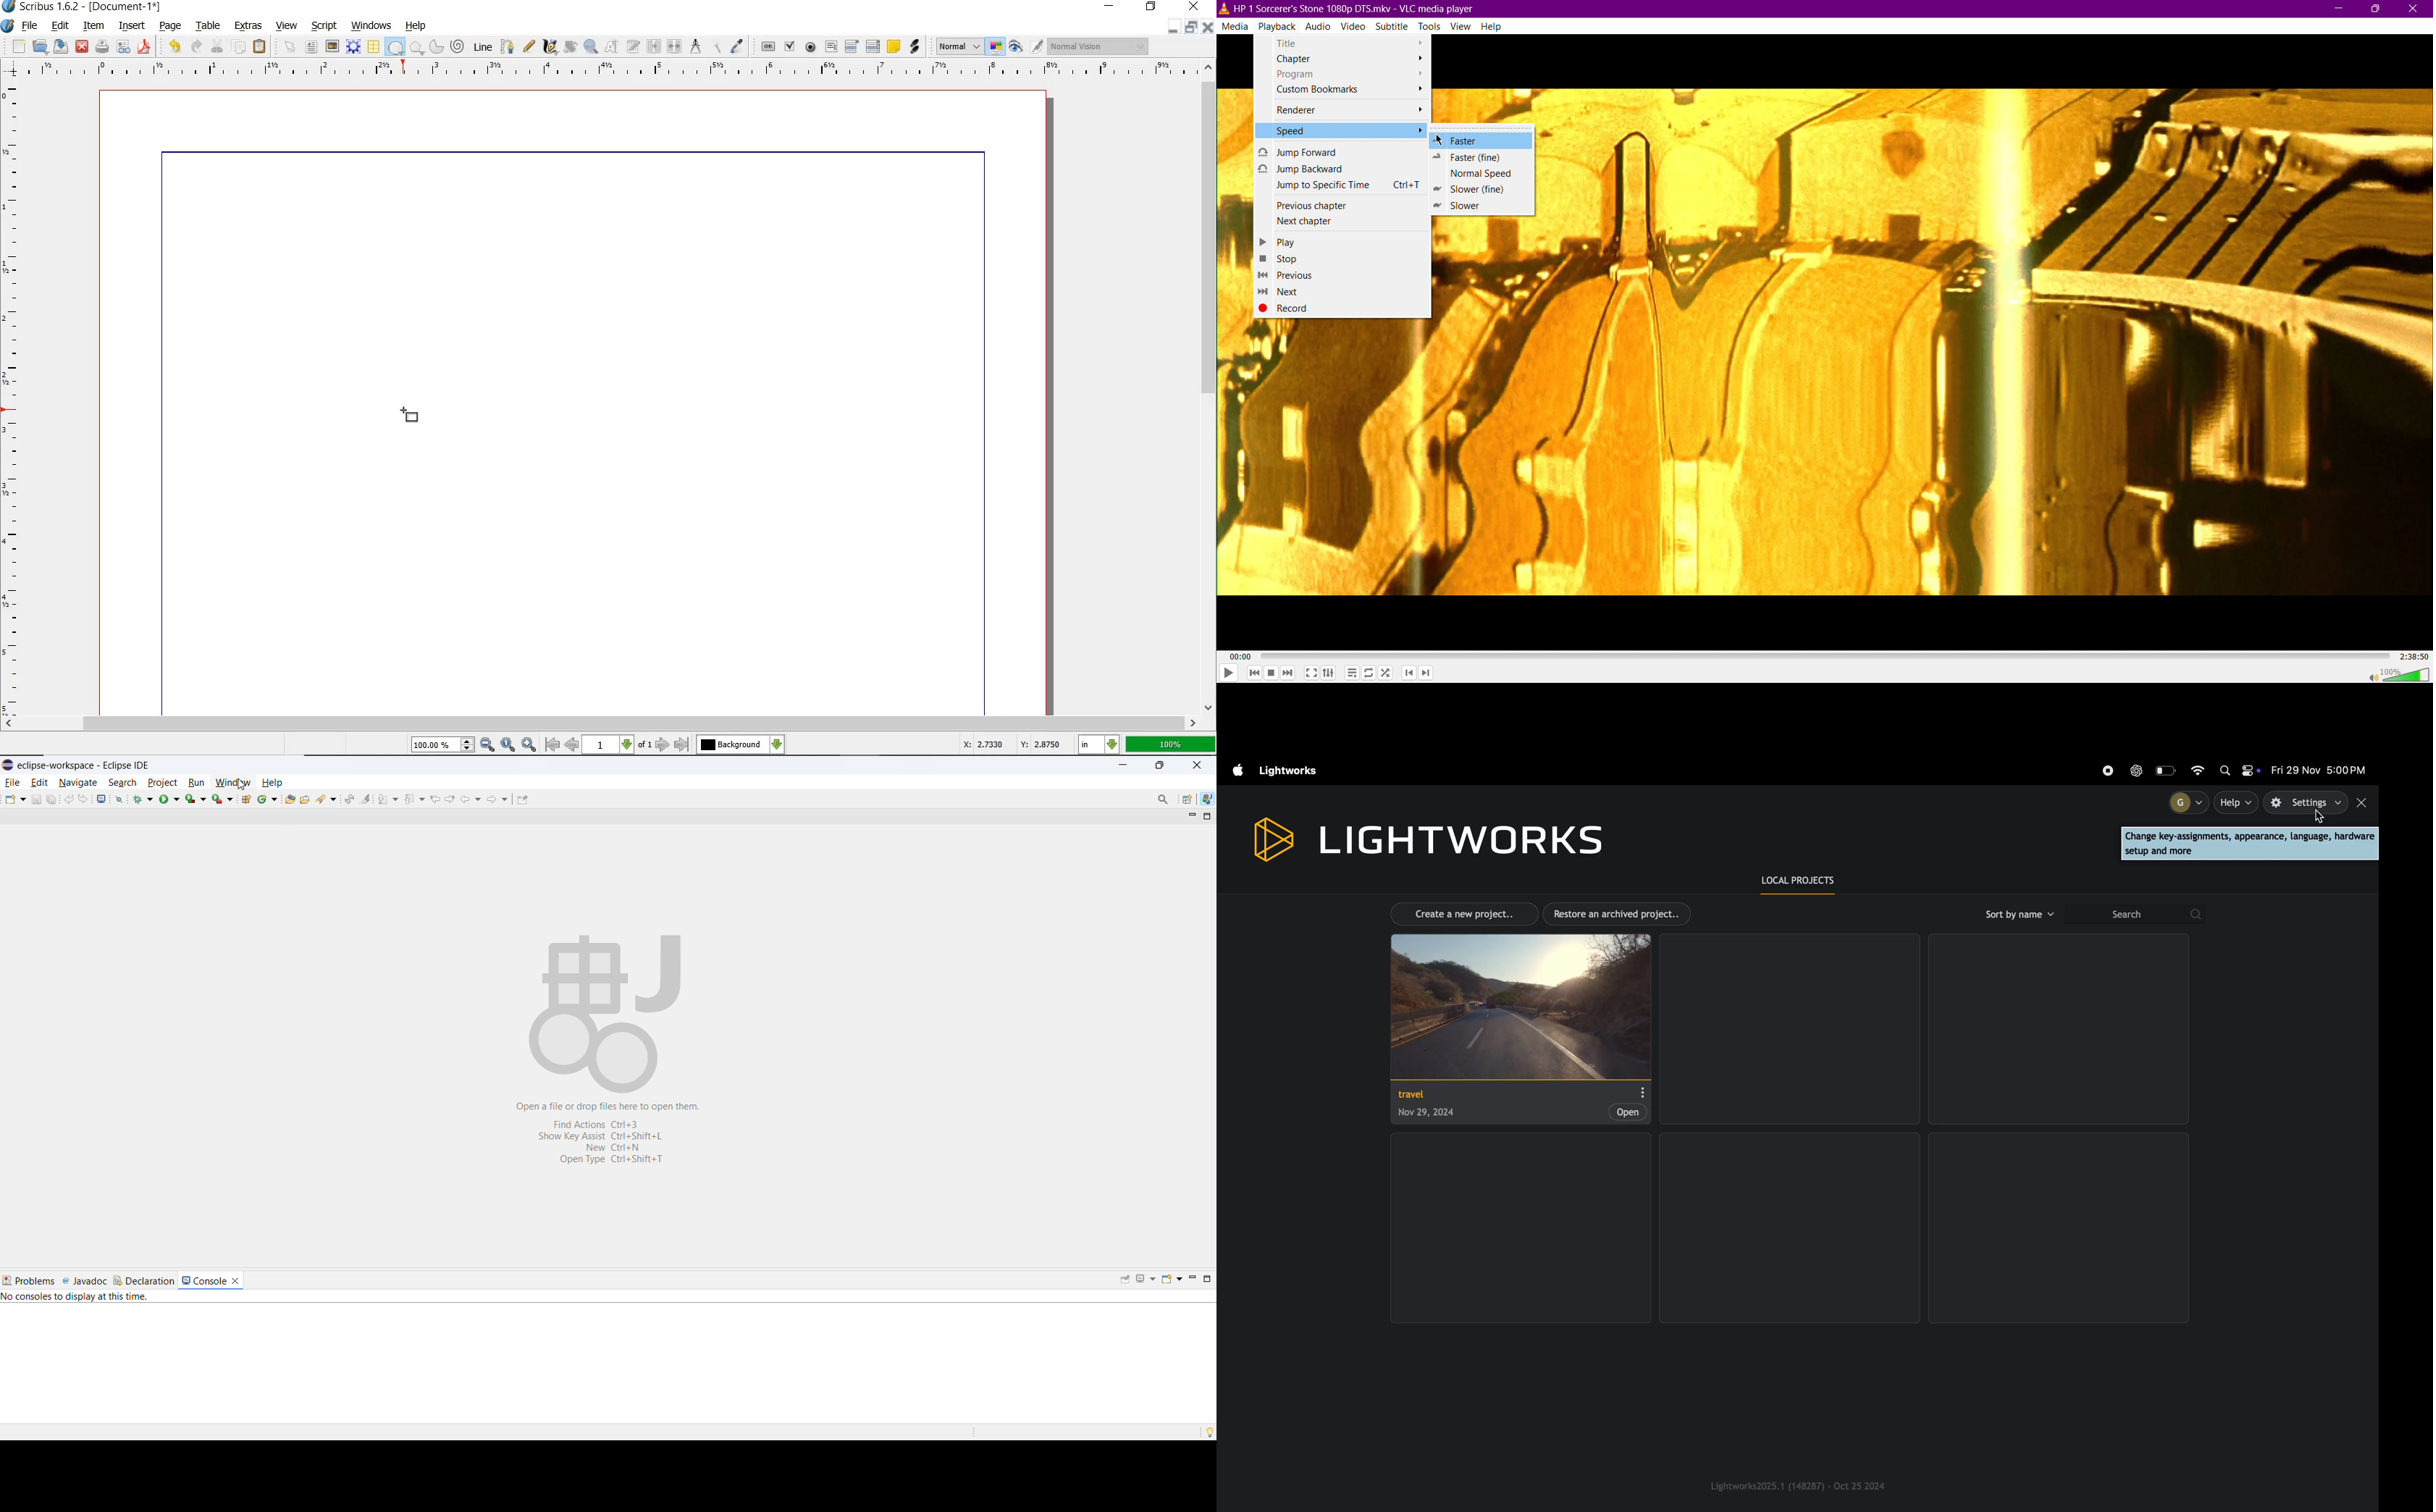 The width and height of the screenshot is (2436, 1512). What do you see at coordinates (197, 781) in the screenshot?
I see `run` at bounding box center [197, 781].